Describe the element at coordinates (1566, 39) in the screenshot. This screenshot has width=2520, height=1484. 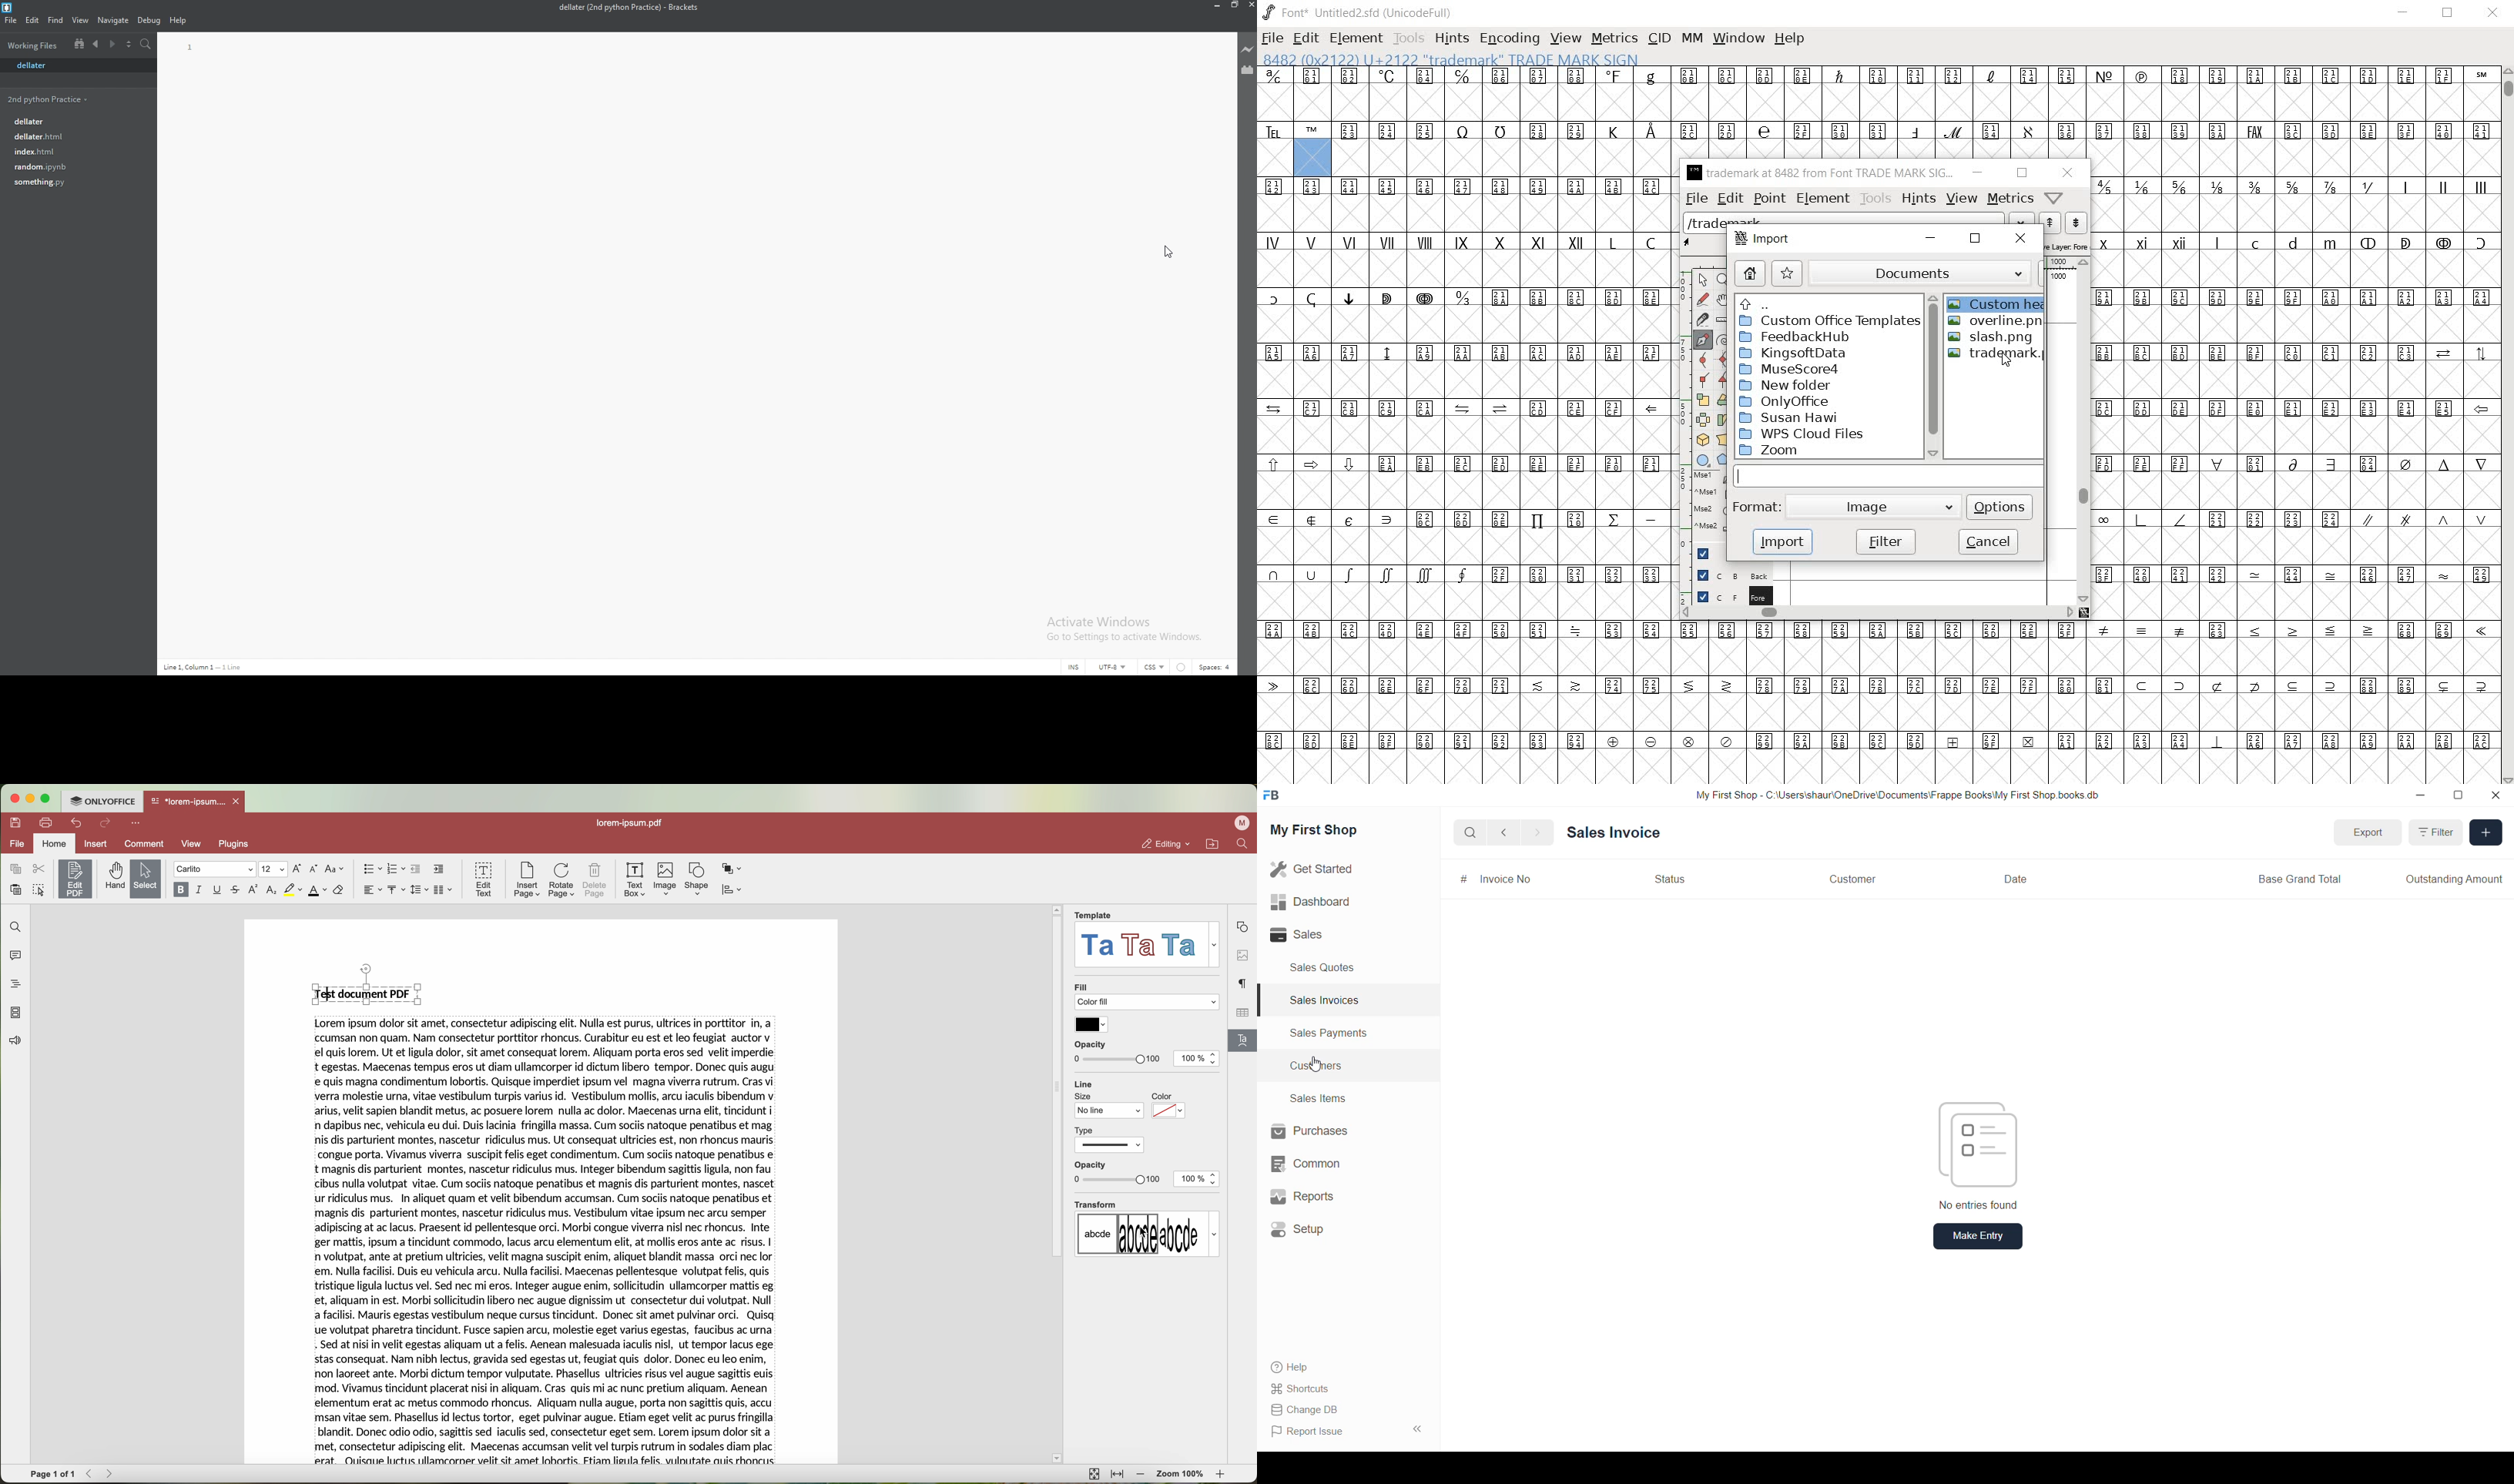
I see `VIEW` at that location.